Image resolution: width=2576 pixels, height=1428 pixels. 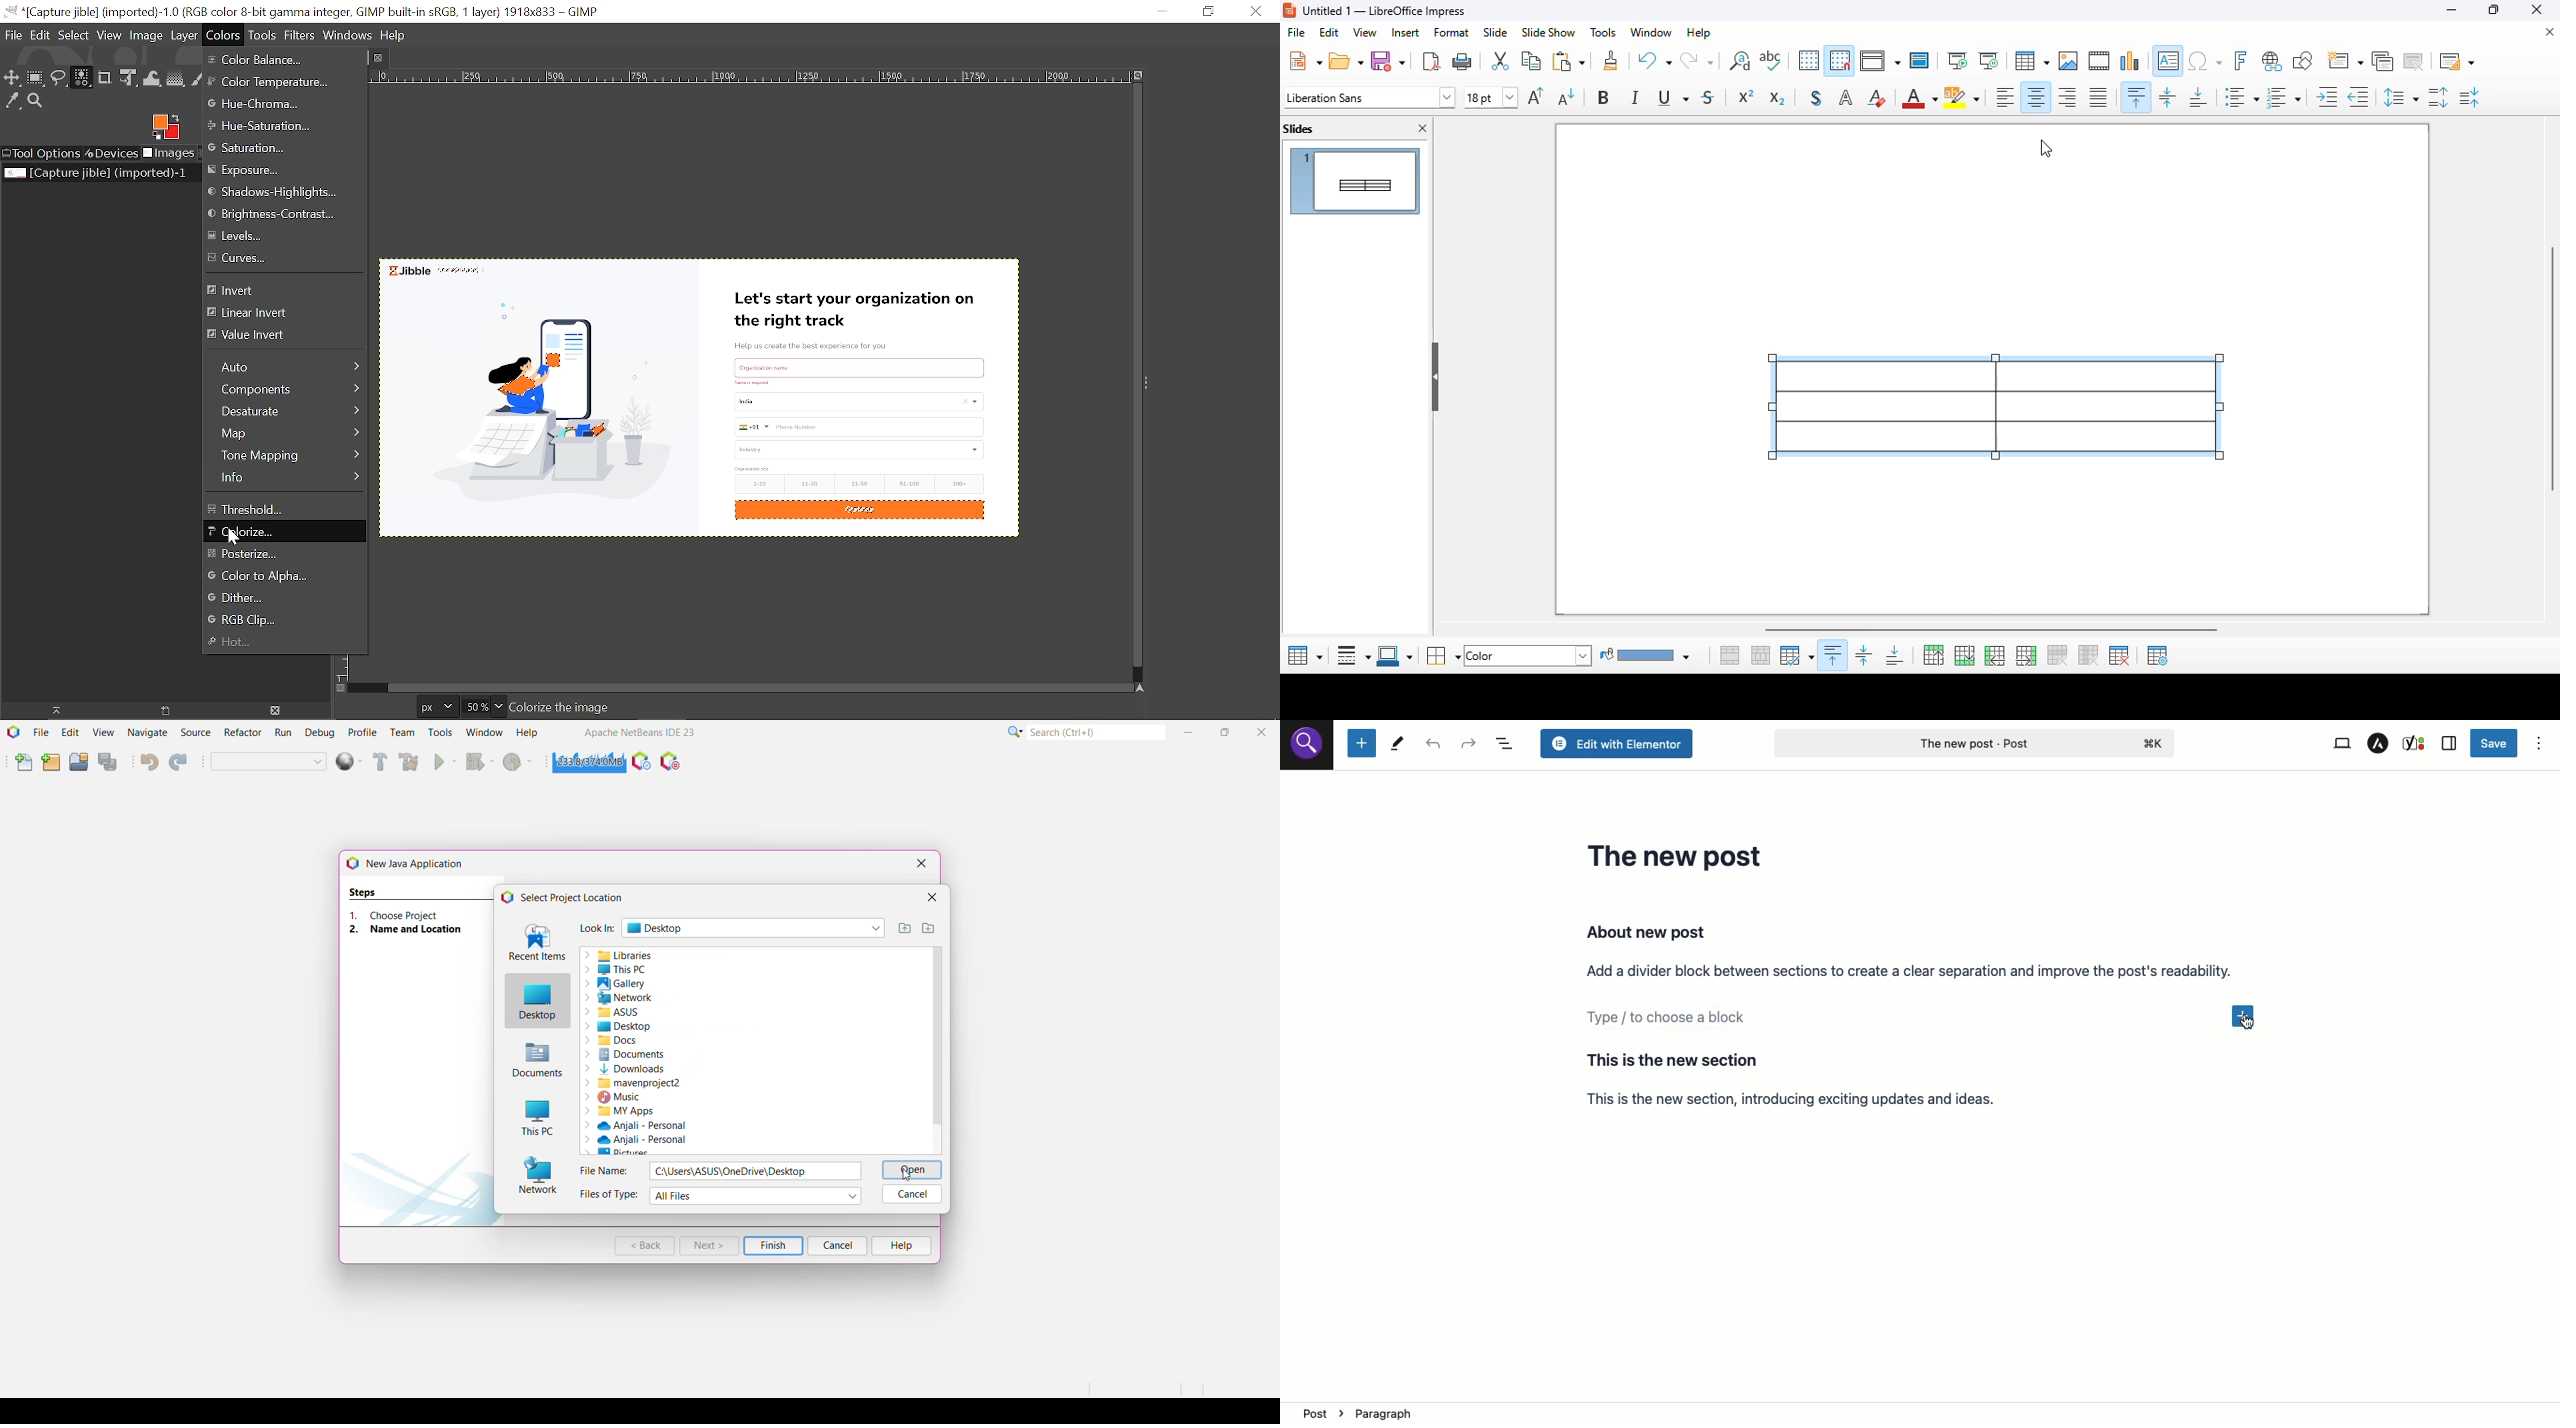 I want to click on help, so click(x=1700, y=33).